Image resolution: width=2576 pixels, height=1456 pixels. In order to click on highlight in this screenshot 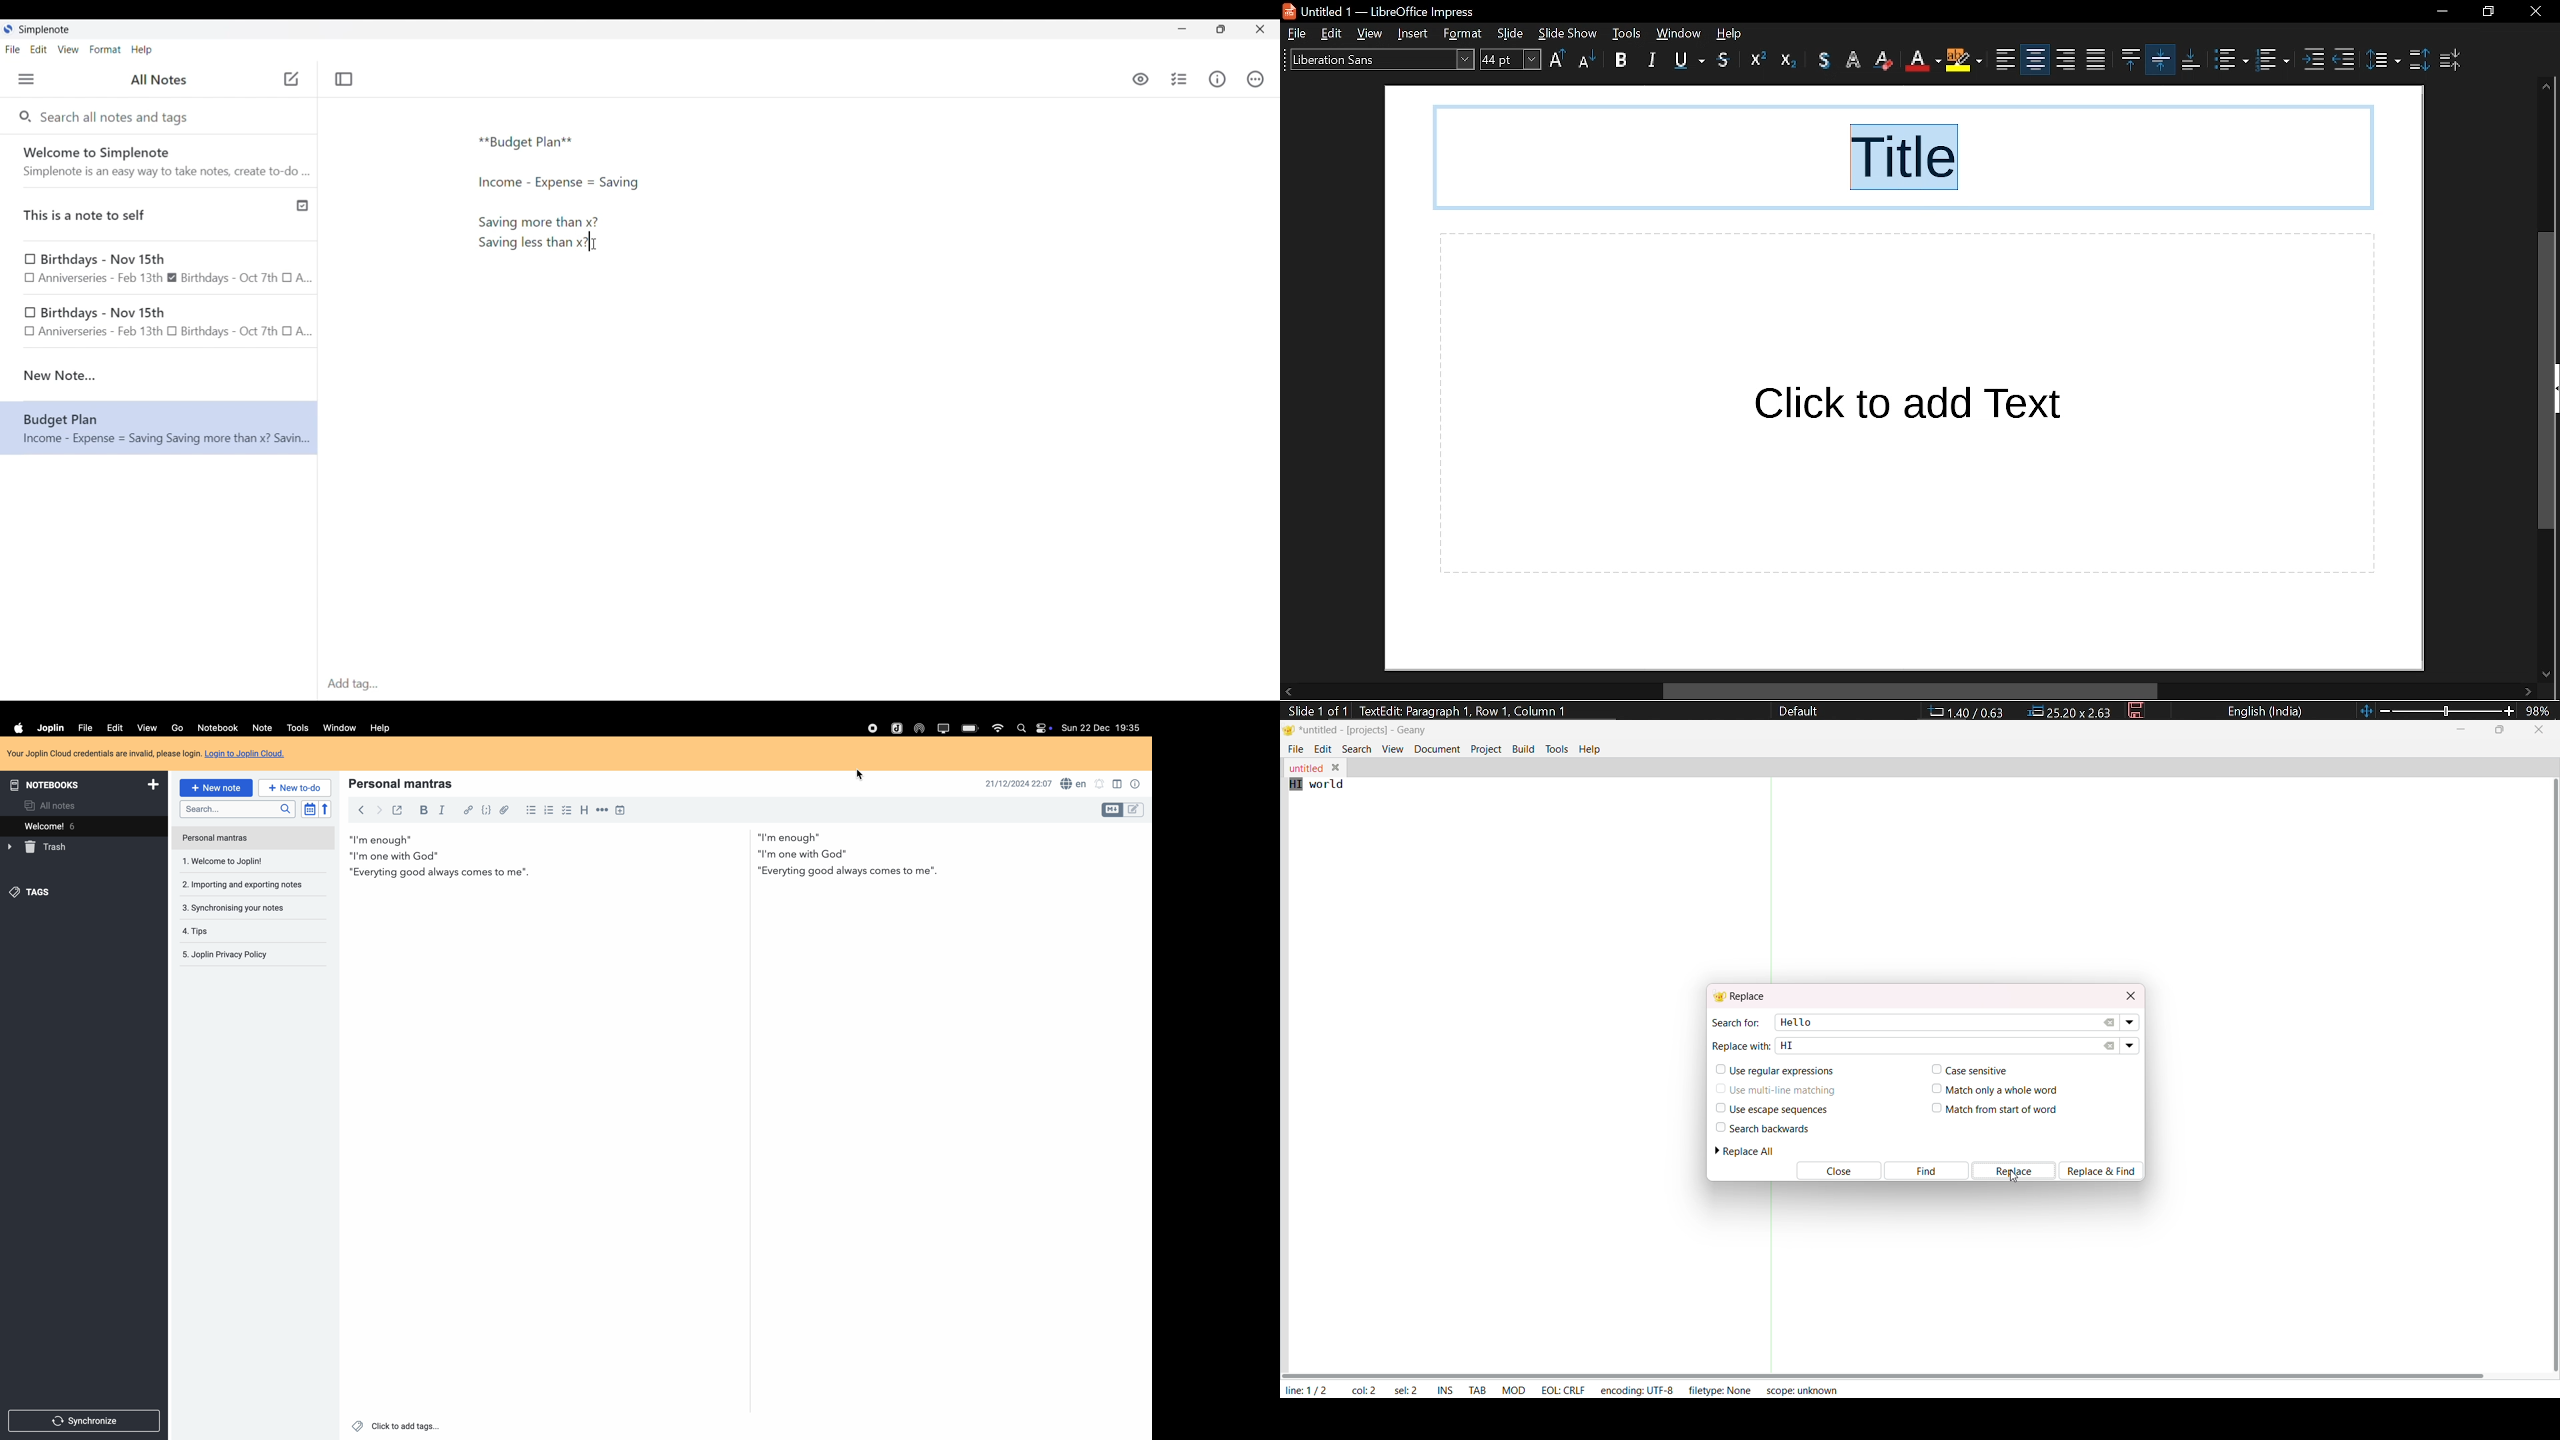, I will do `click(1924, 60)`.